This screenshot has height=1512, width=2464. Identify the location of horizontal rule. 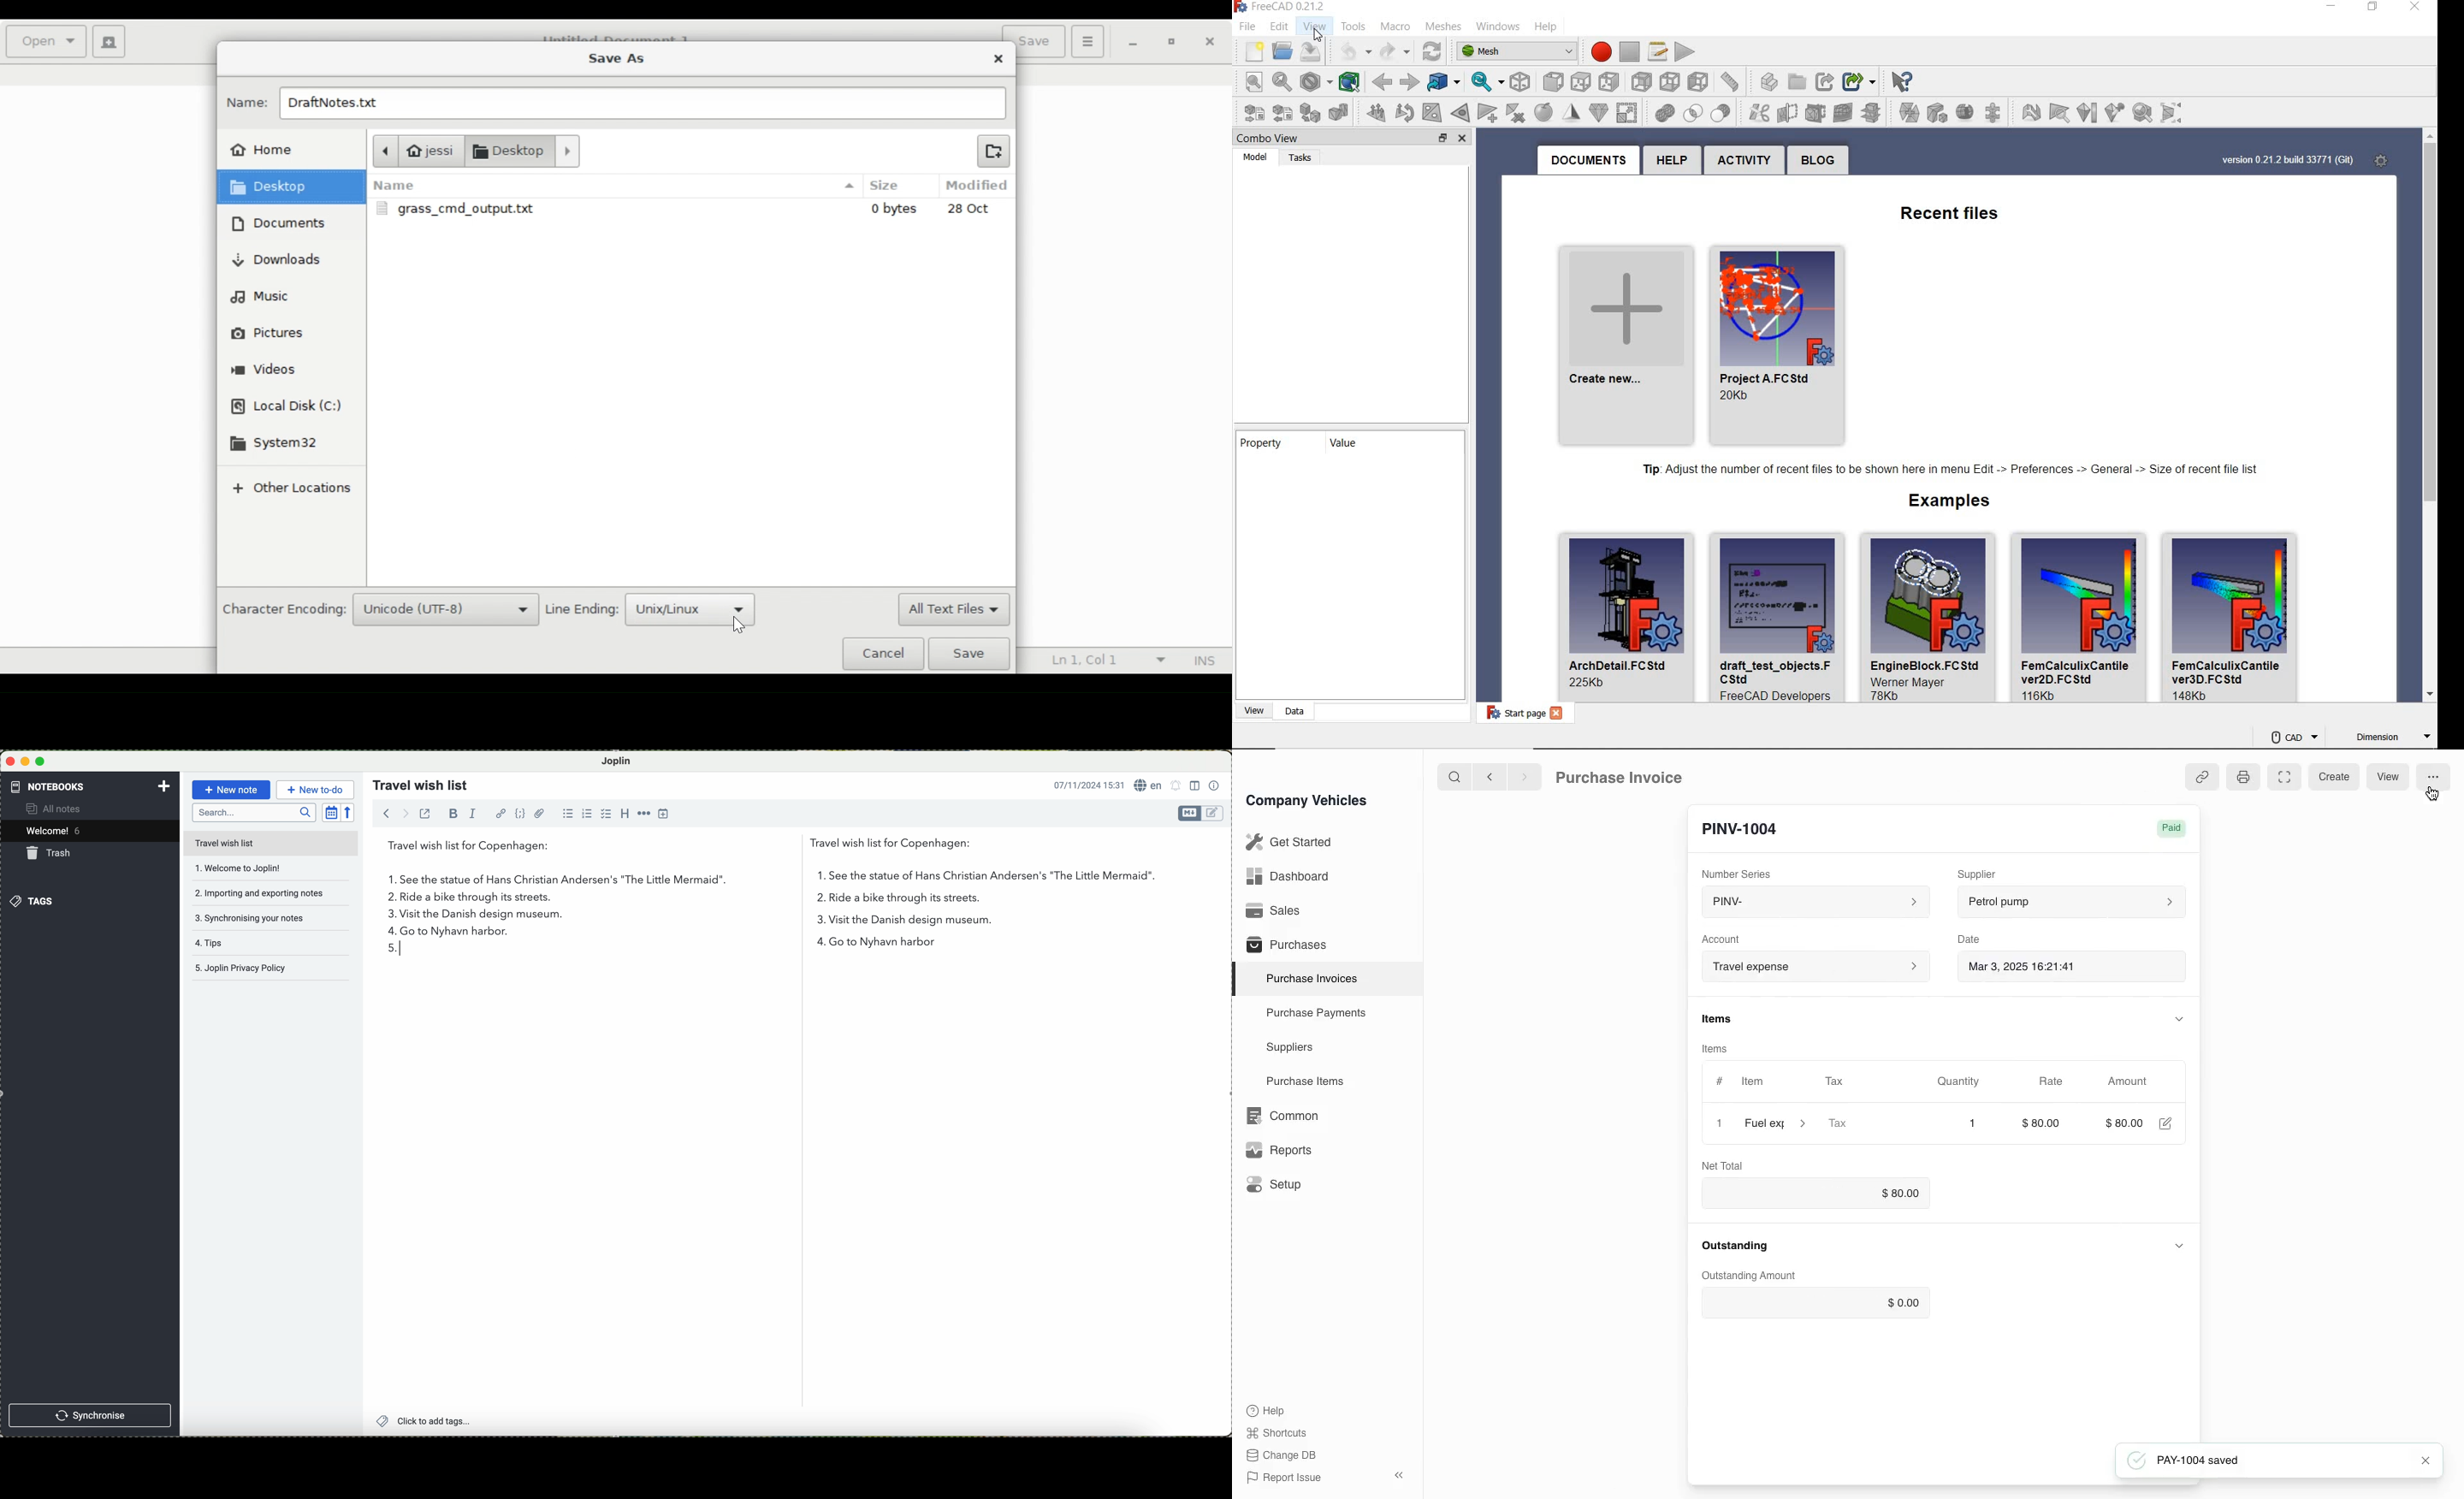
(642, 813).